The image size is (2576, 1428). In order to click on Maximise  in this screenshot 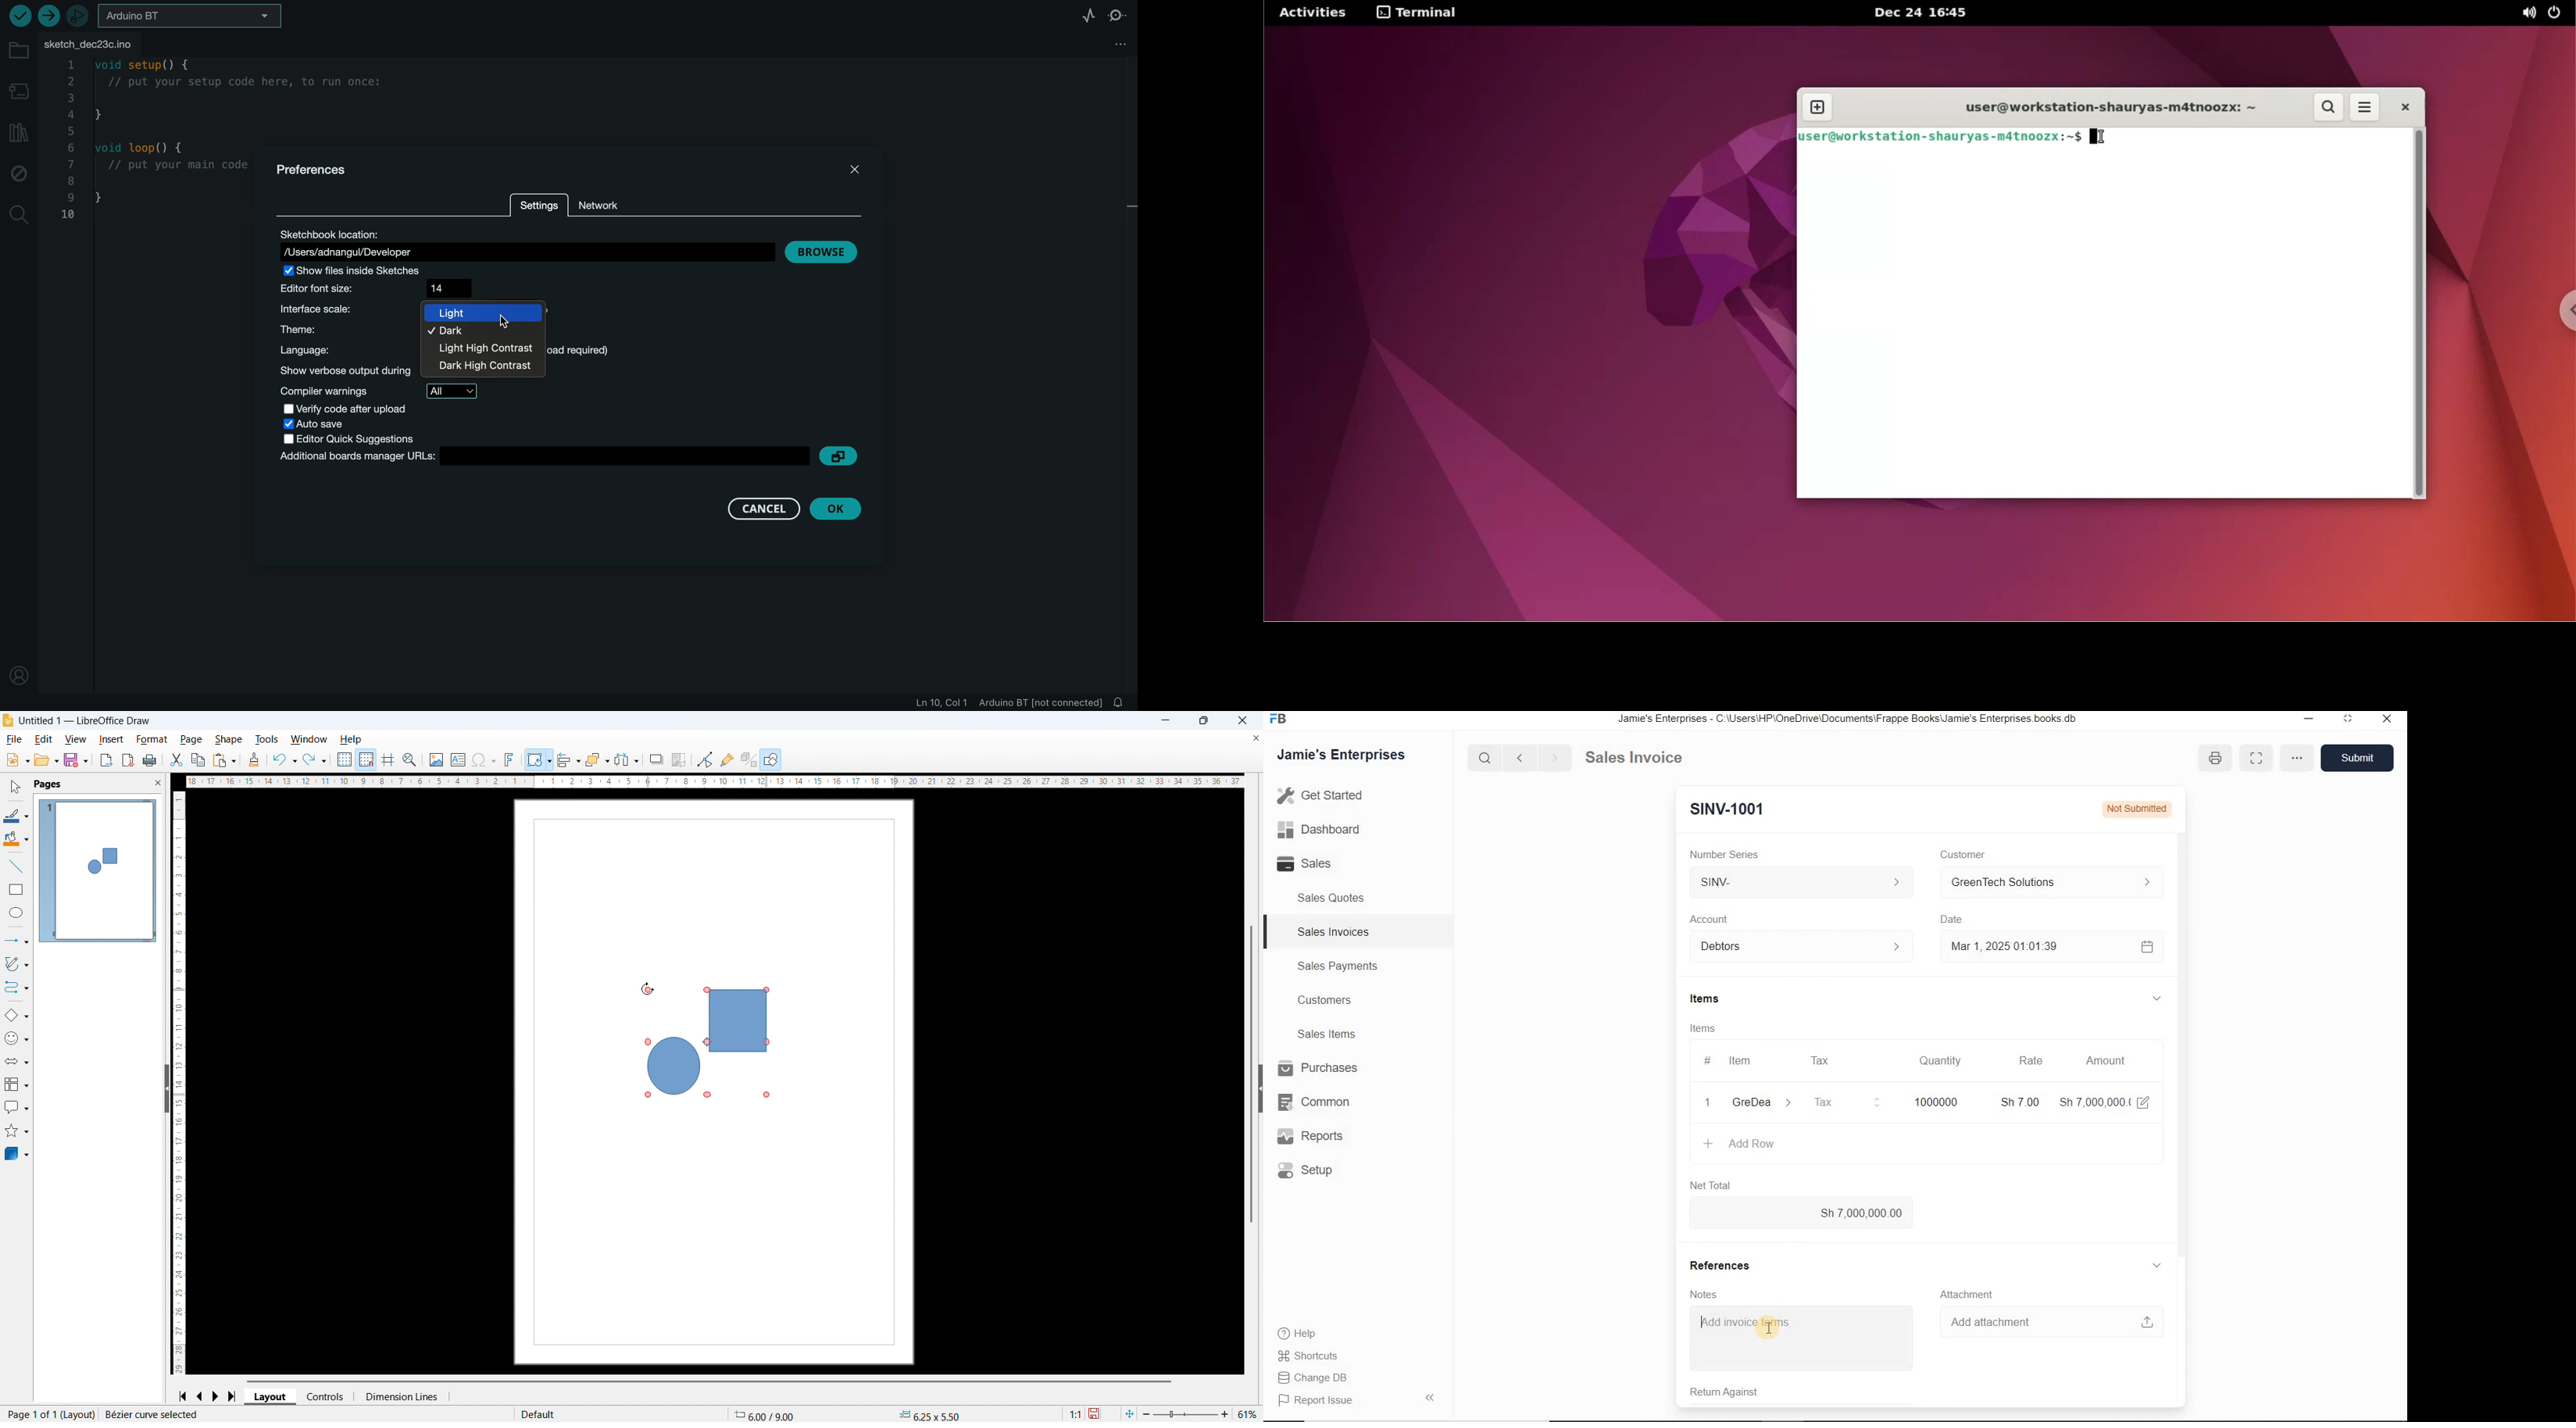, I will do `click(1204, 720)`.